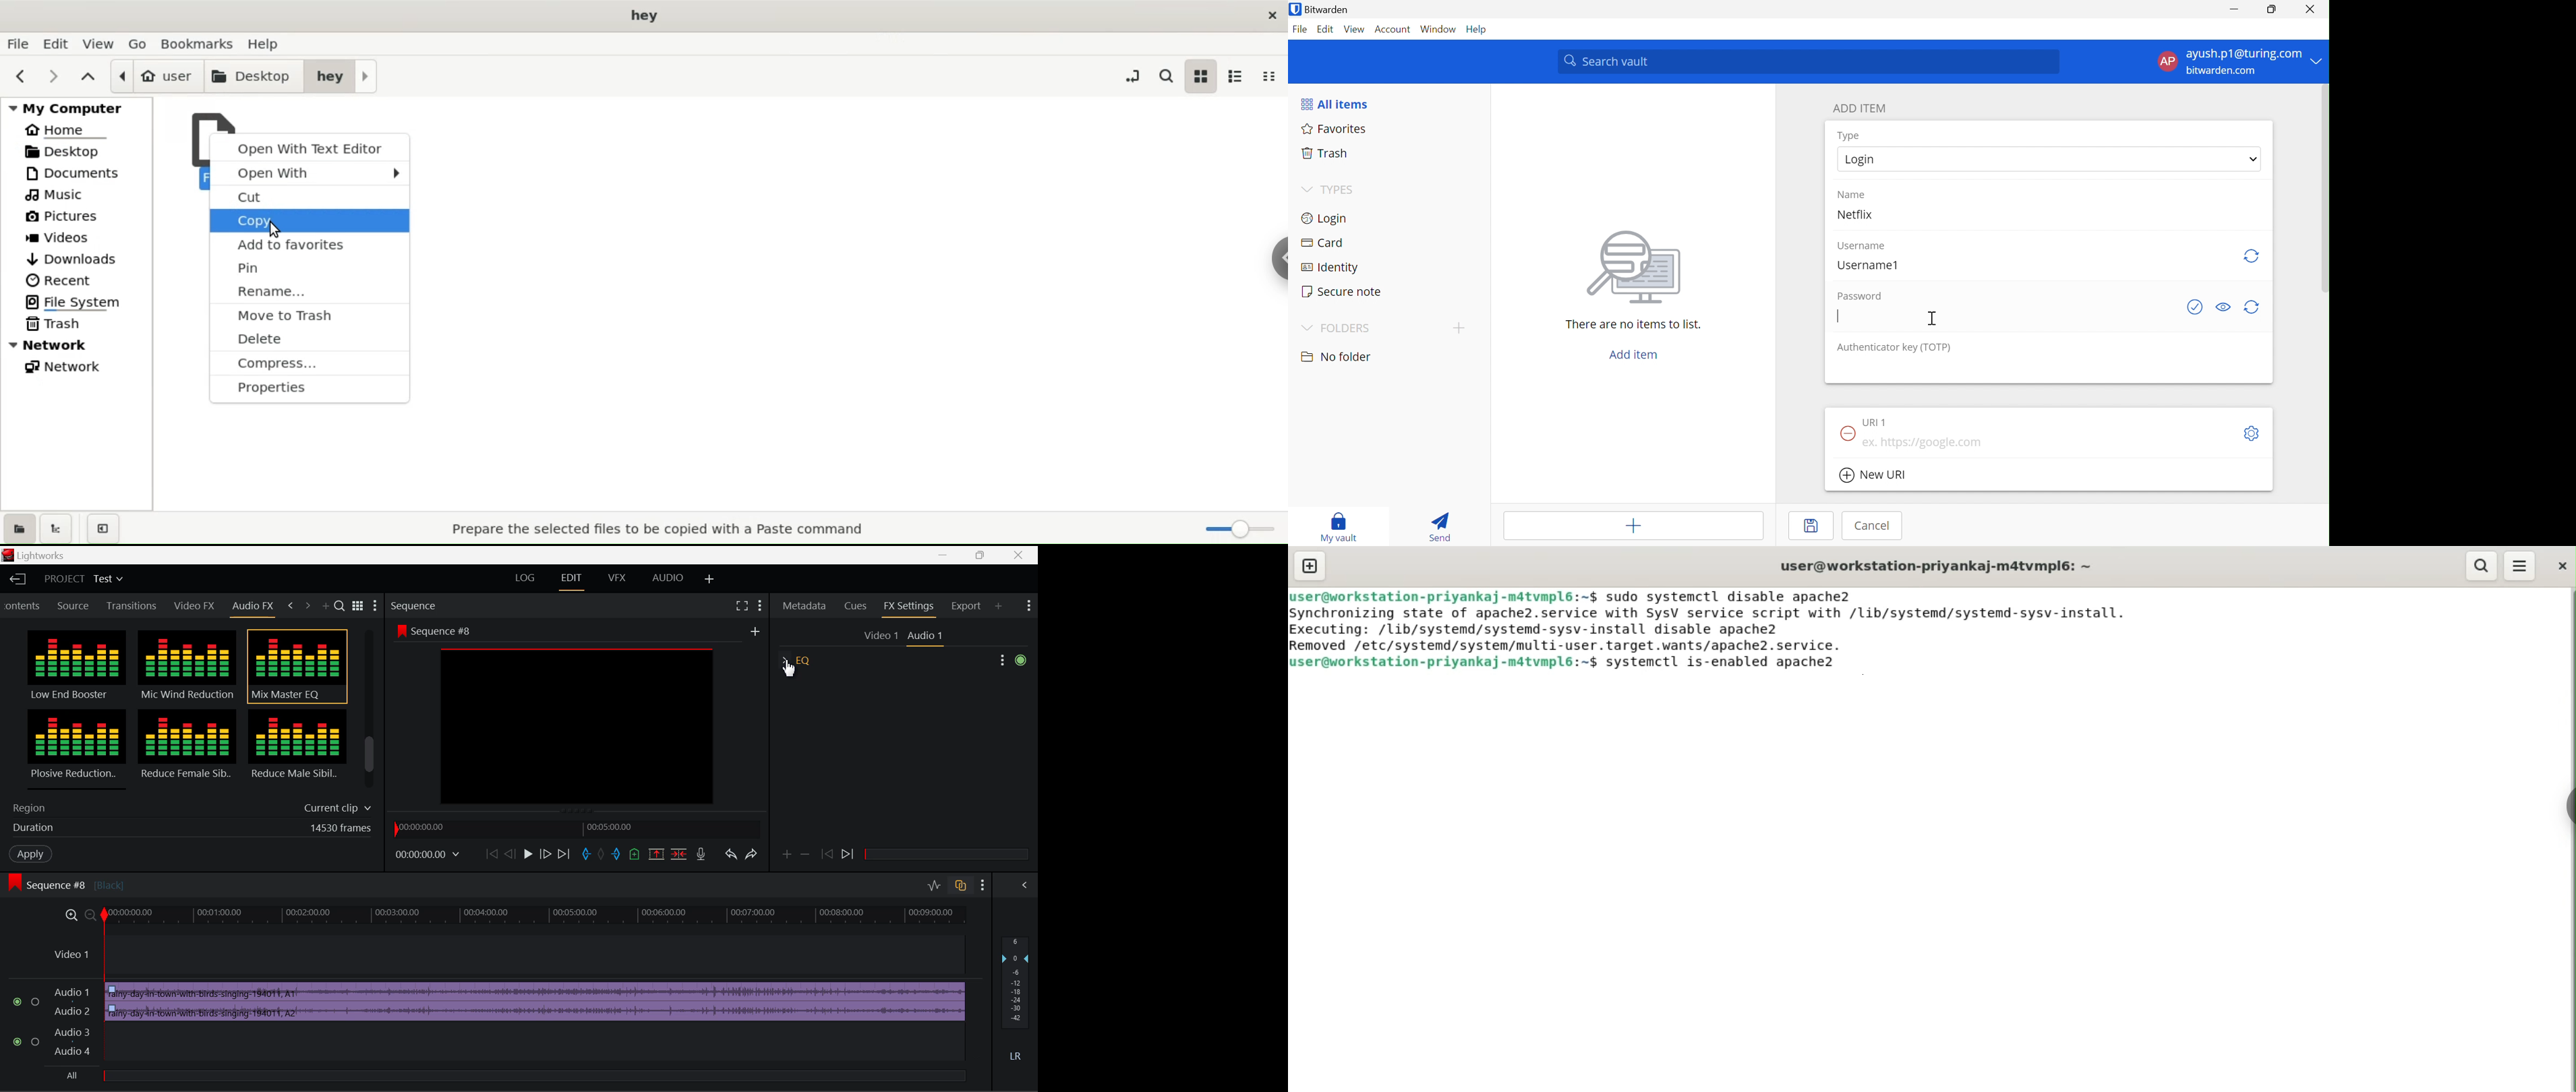 The width and height of the screenshot is (2576, 1092). Describe the element at coordinates (1872, 524) in the screenshot. I see `Cancel` at that location.